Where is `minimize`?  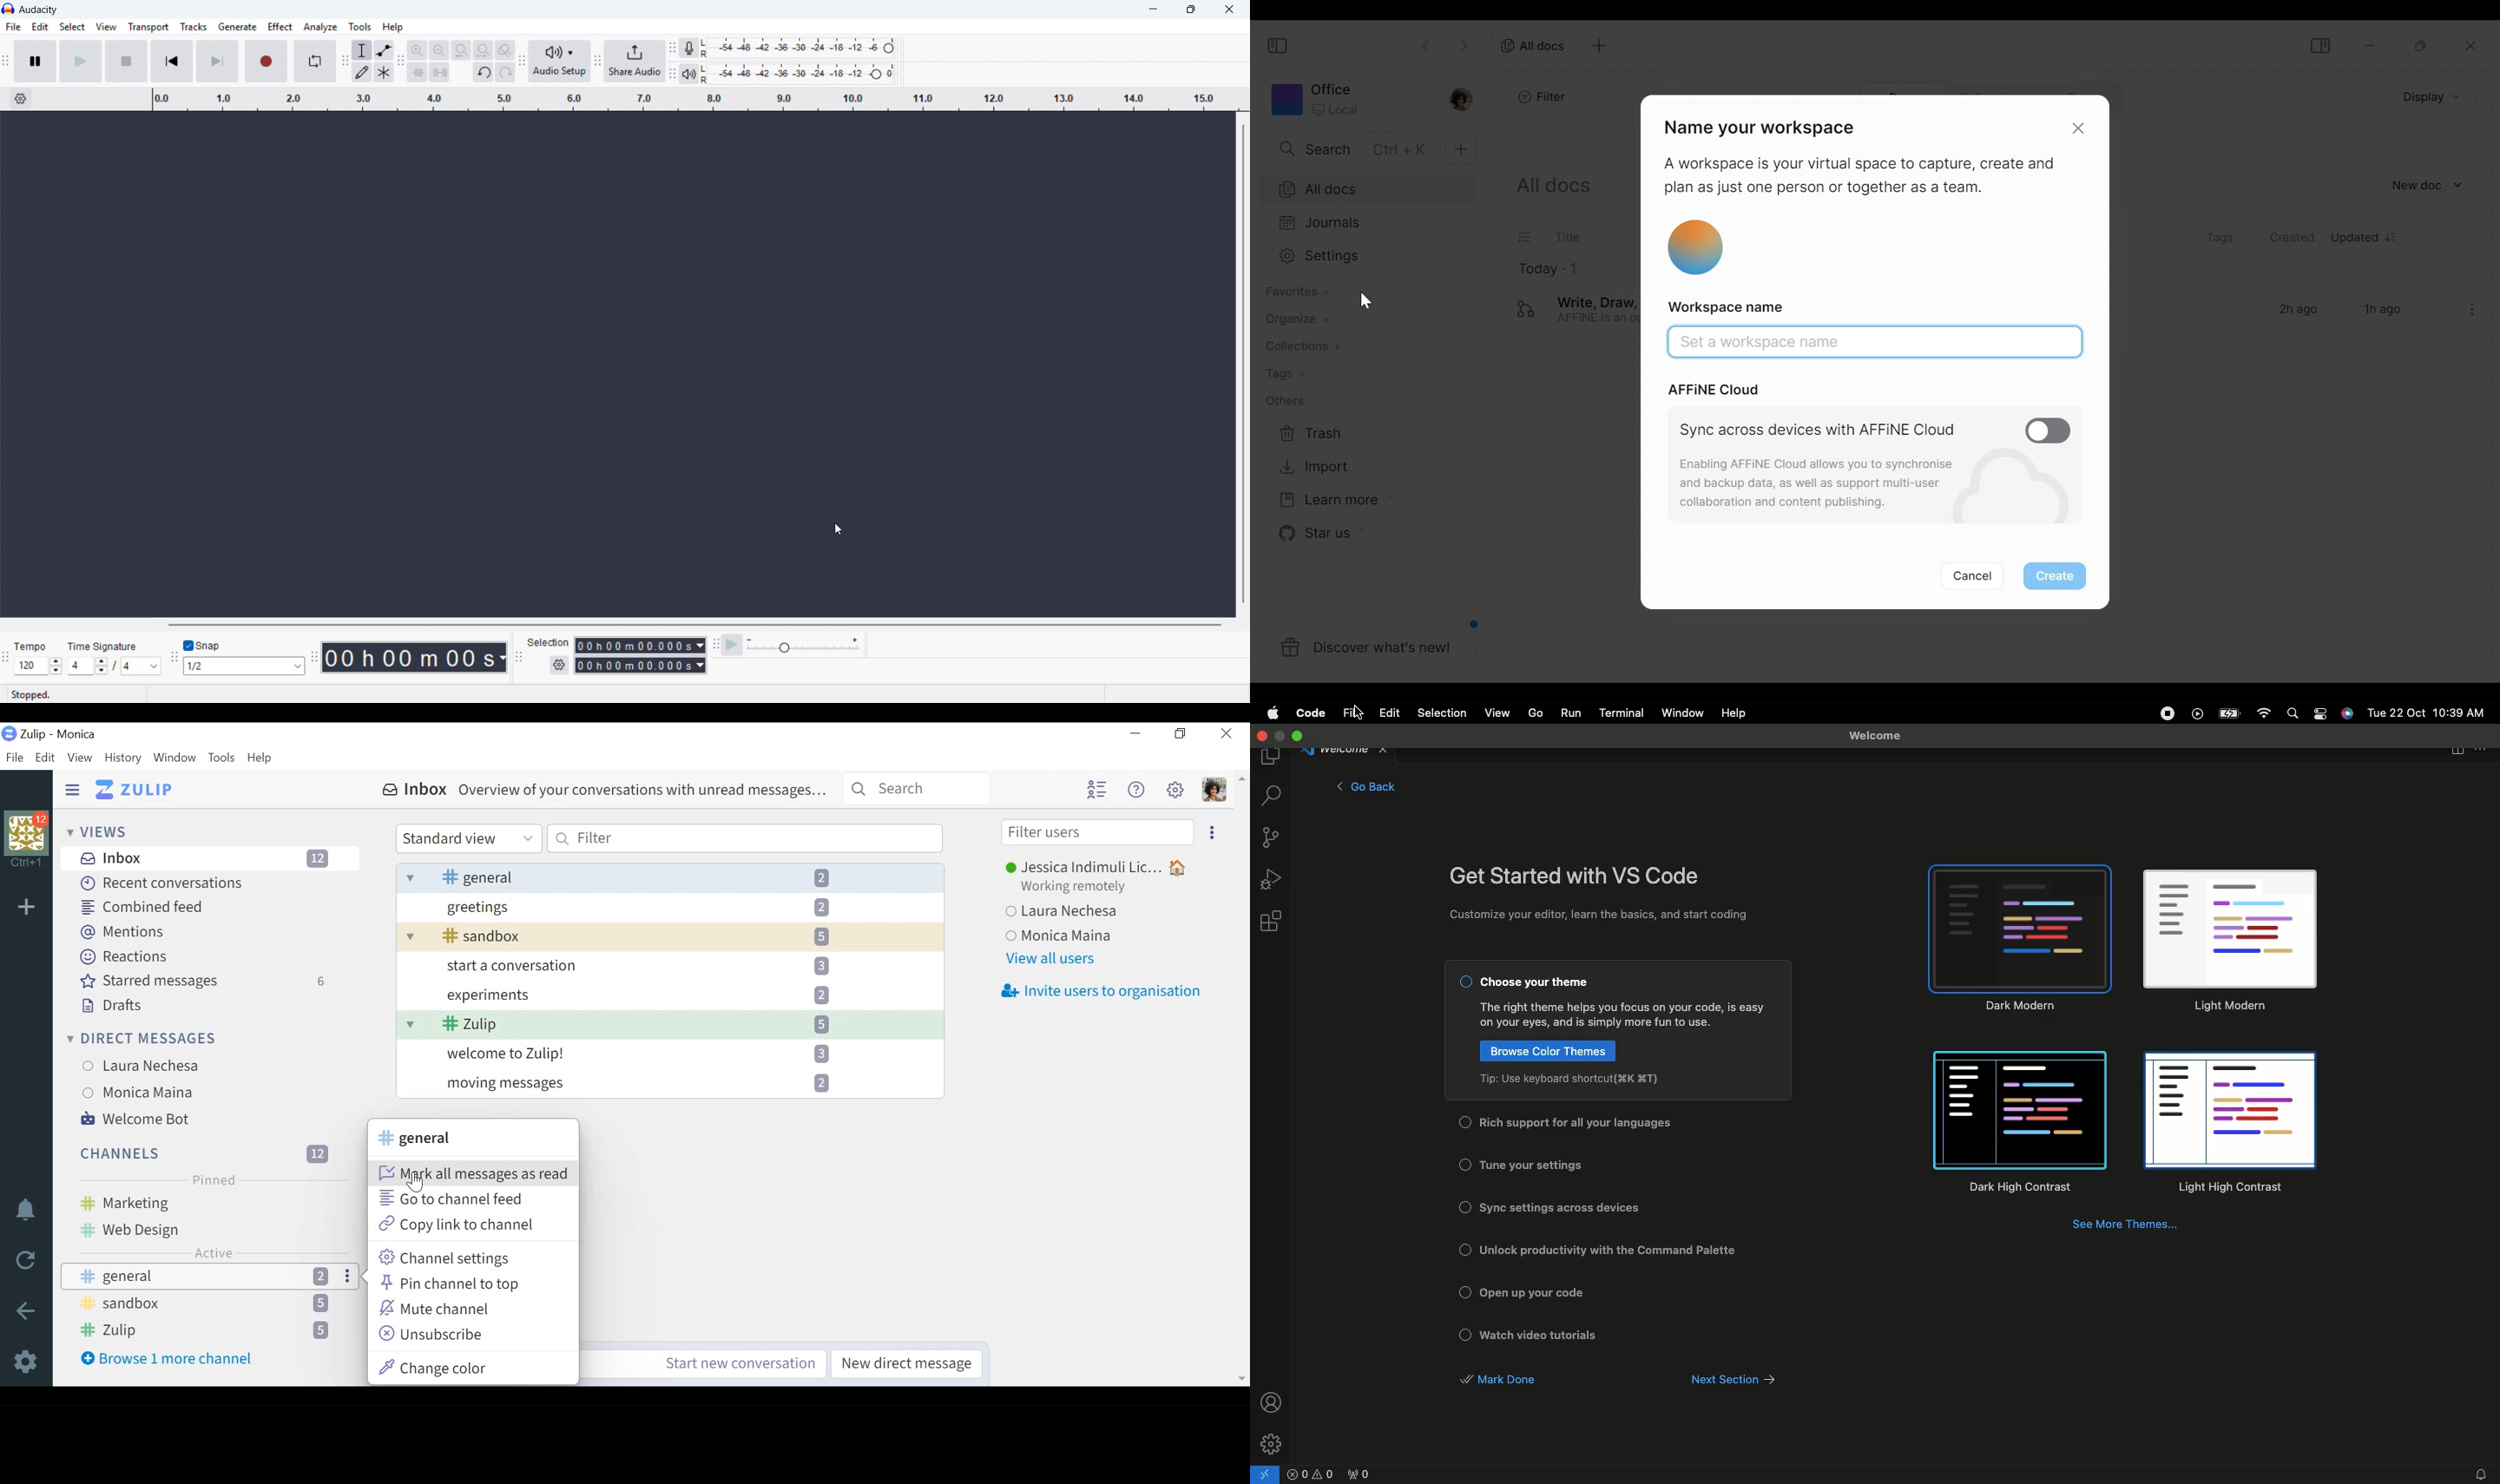 minimize is located at coordinates (2368, 44).